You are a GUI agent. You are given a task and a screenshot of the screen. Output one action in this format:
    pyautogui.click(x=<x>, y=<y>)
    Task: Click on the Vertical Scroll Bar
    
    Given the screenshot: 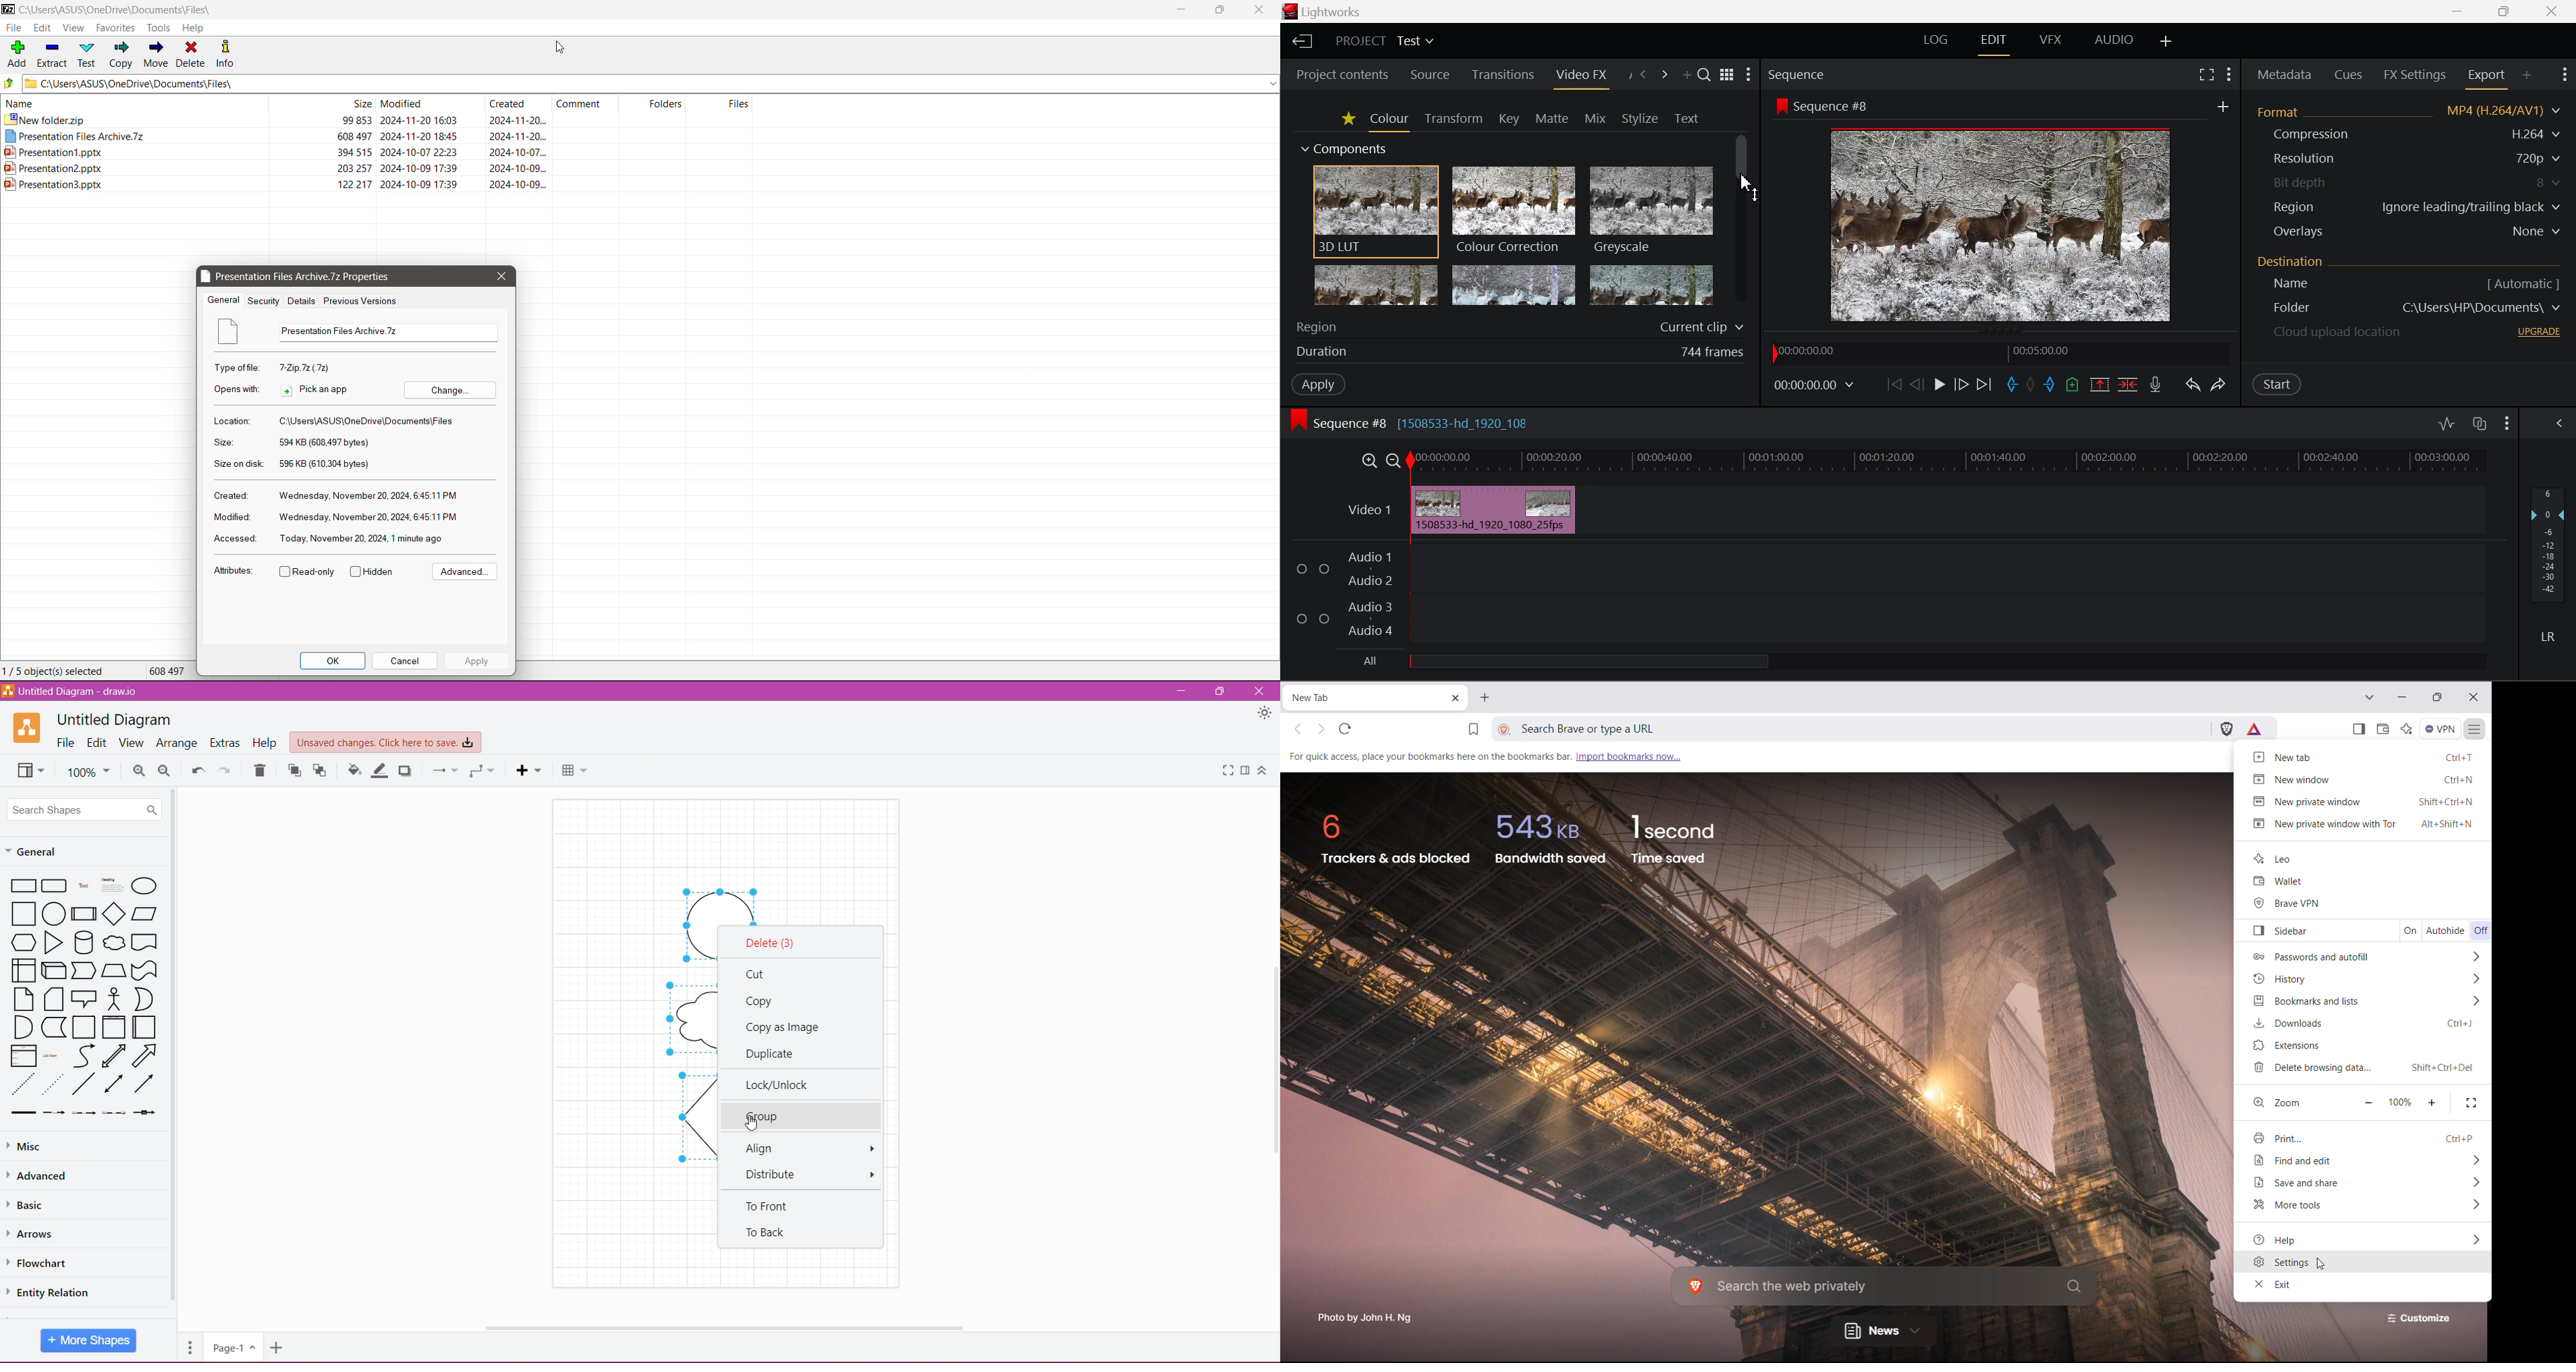 What is the action you would take?
    pyautogui.click(x=173, y=1046)
    